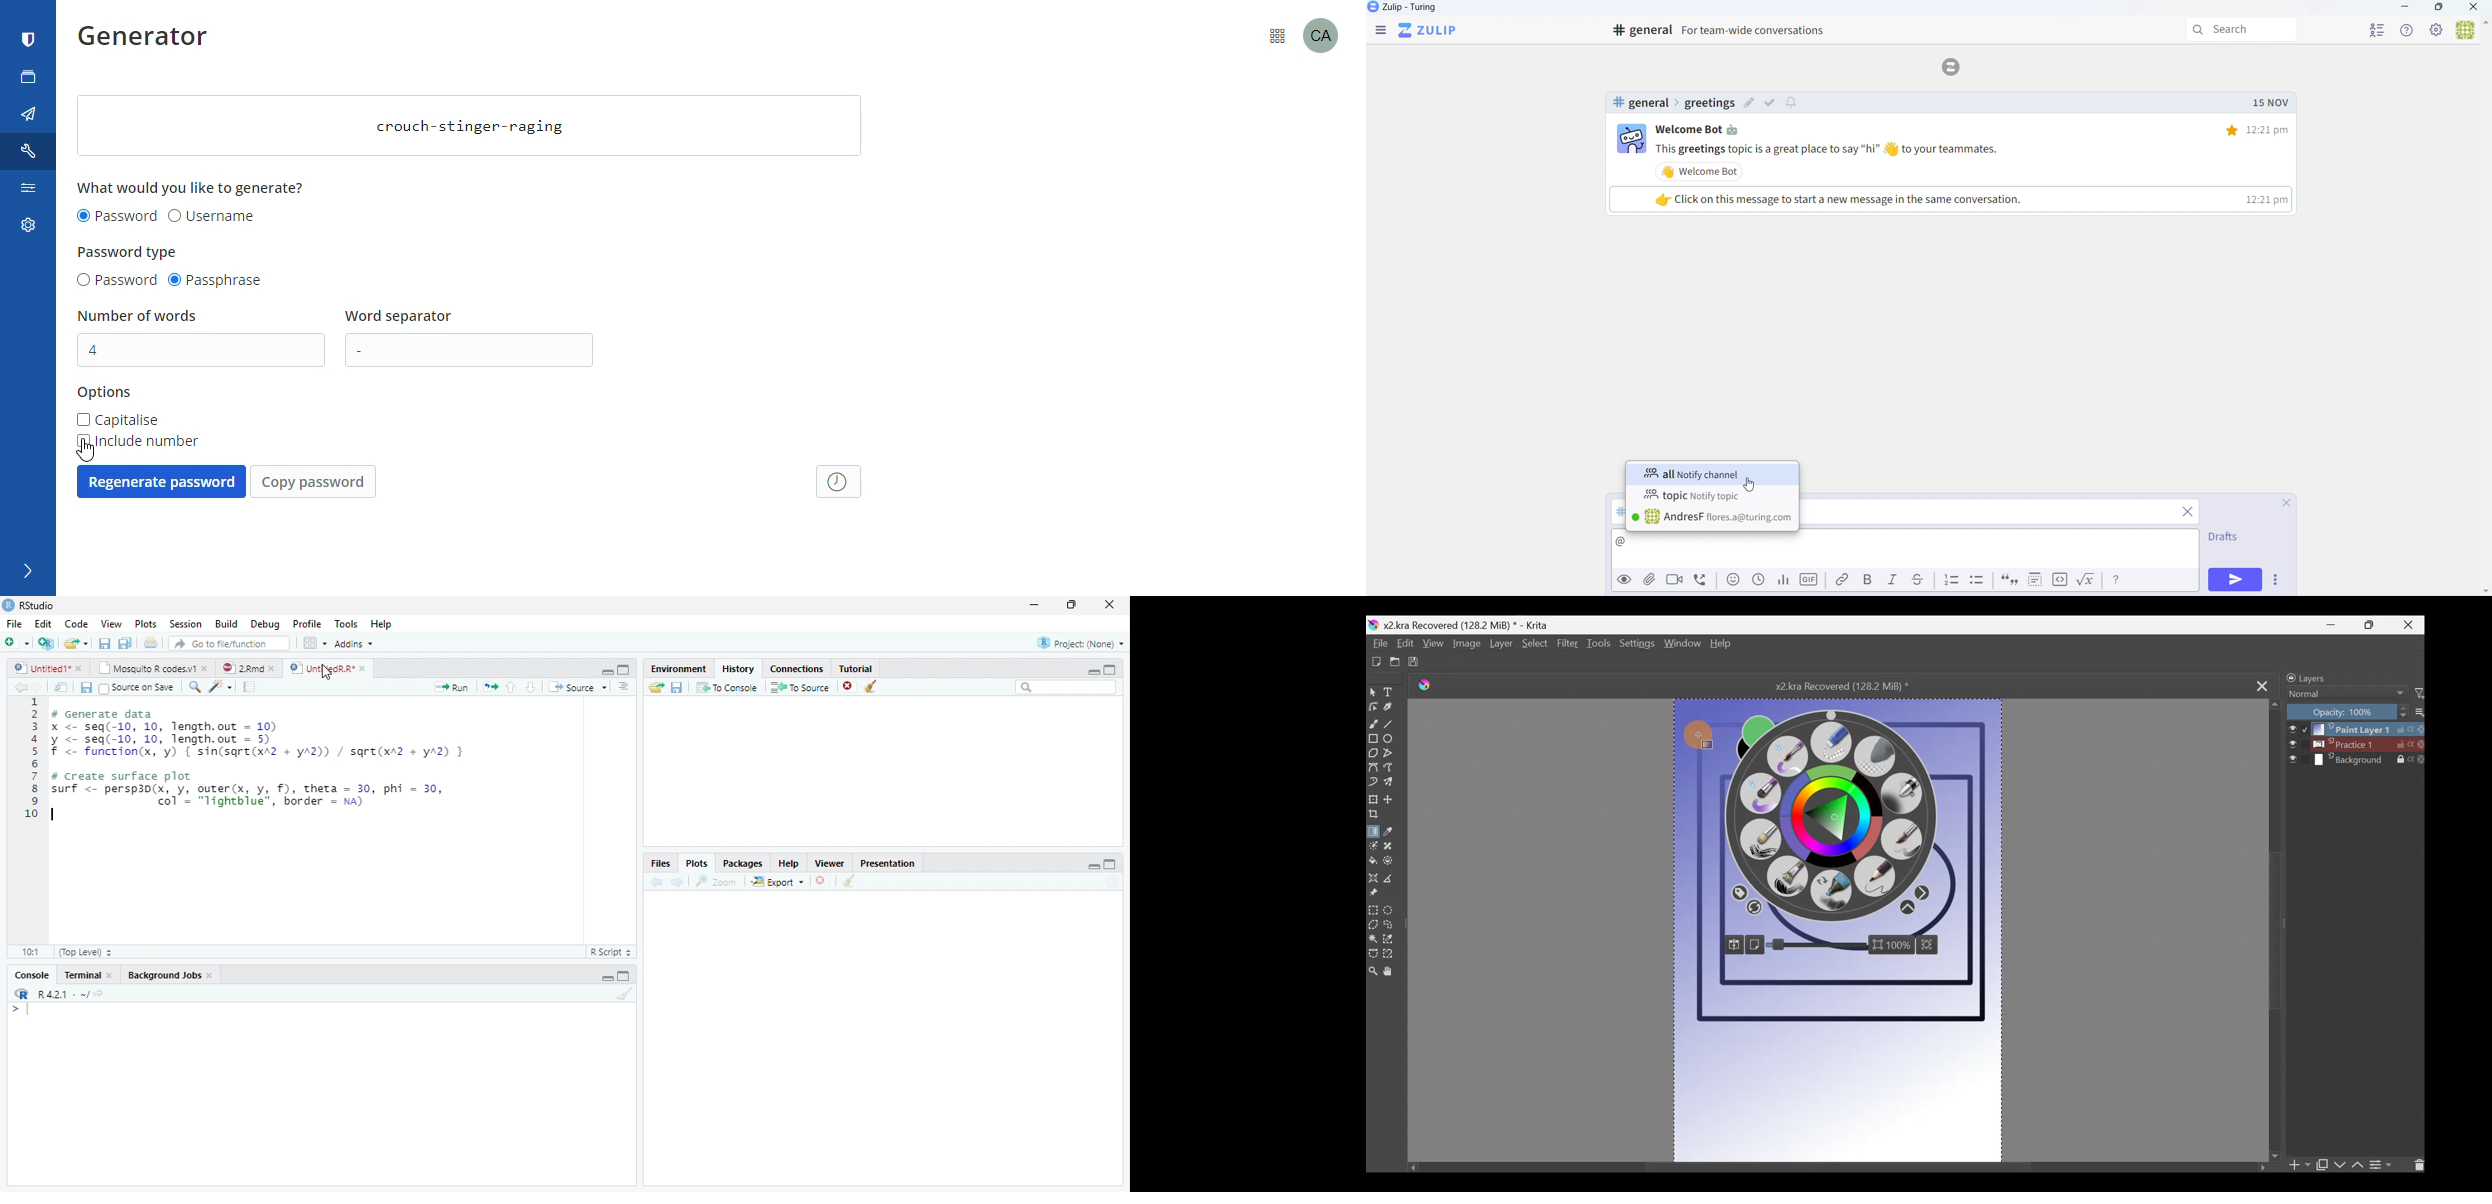  I want to click on Save current document, so click(103, 642).